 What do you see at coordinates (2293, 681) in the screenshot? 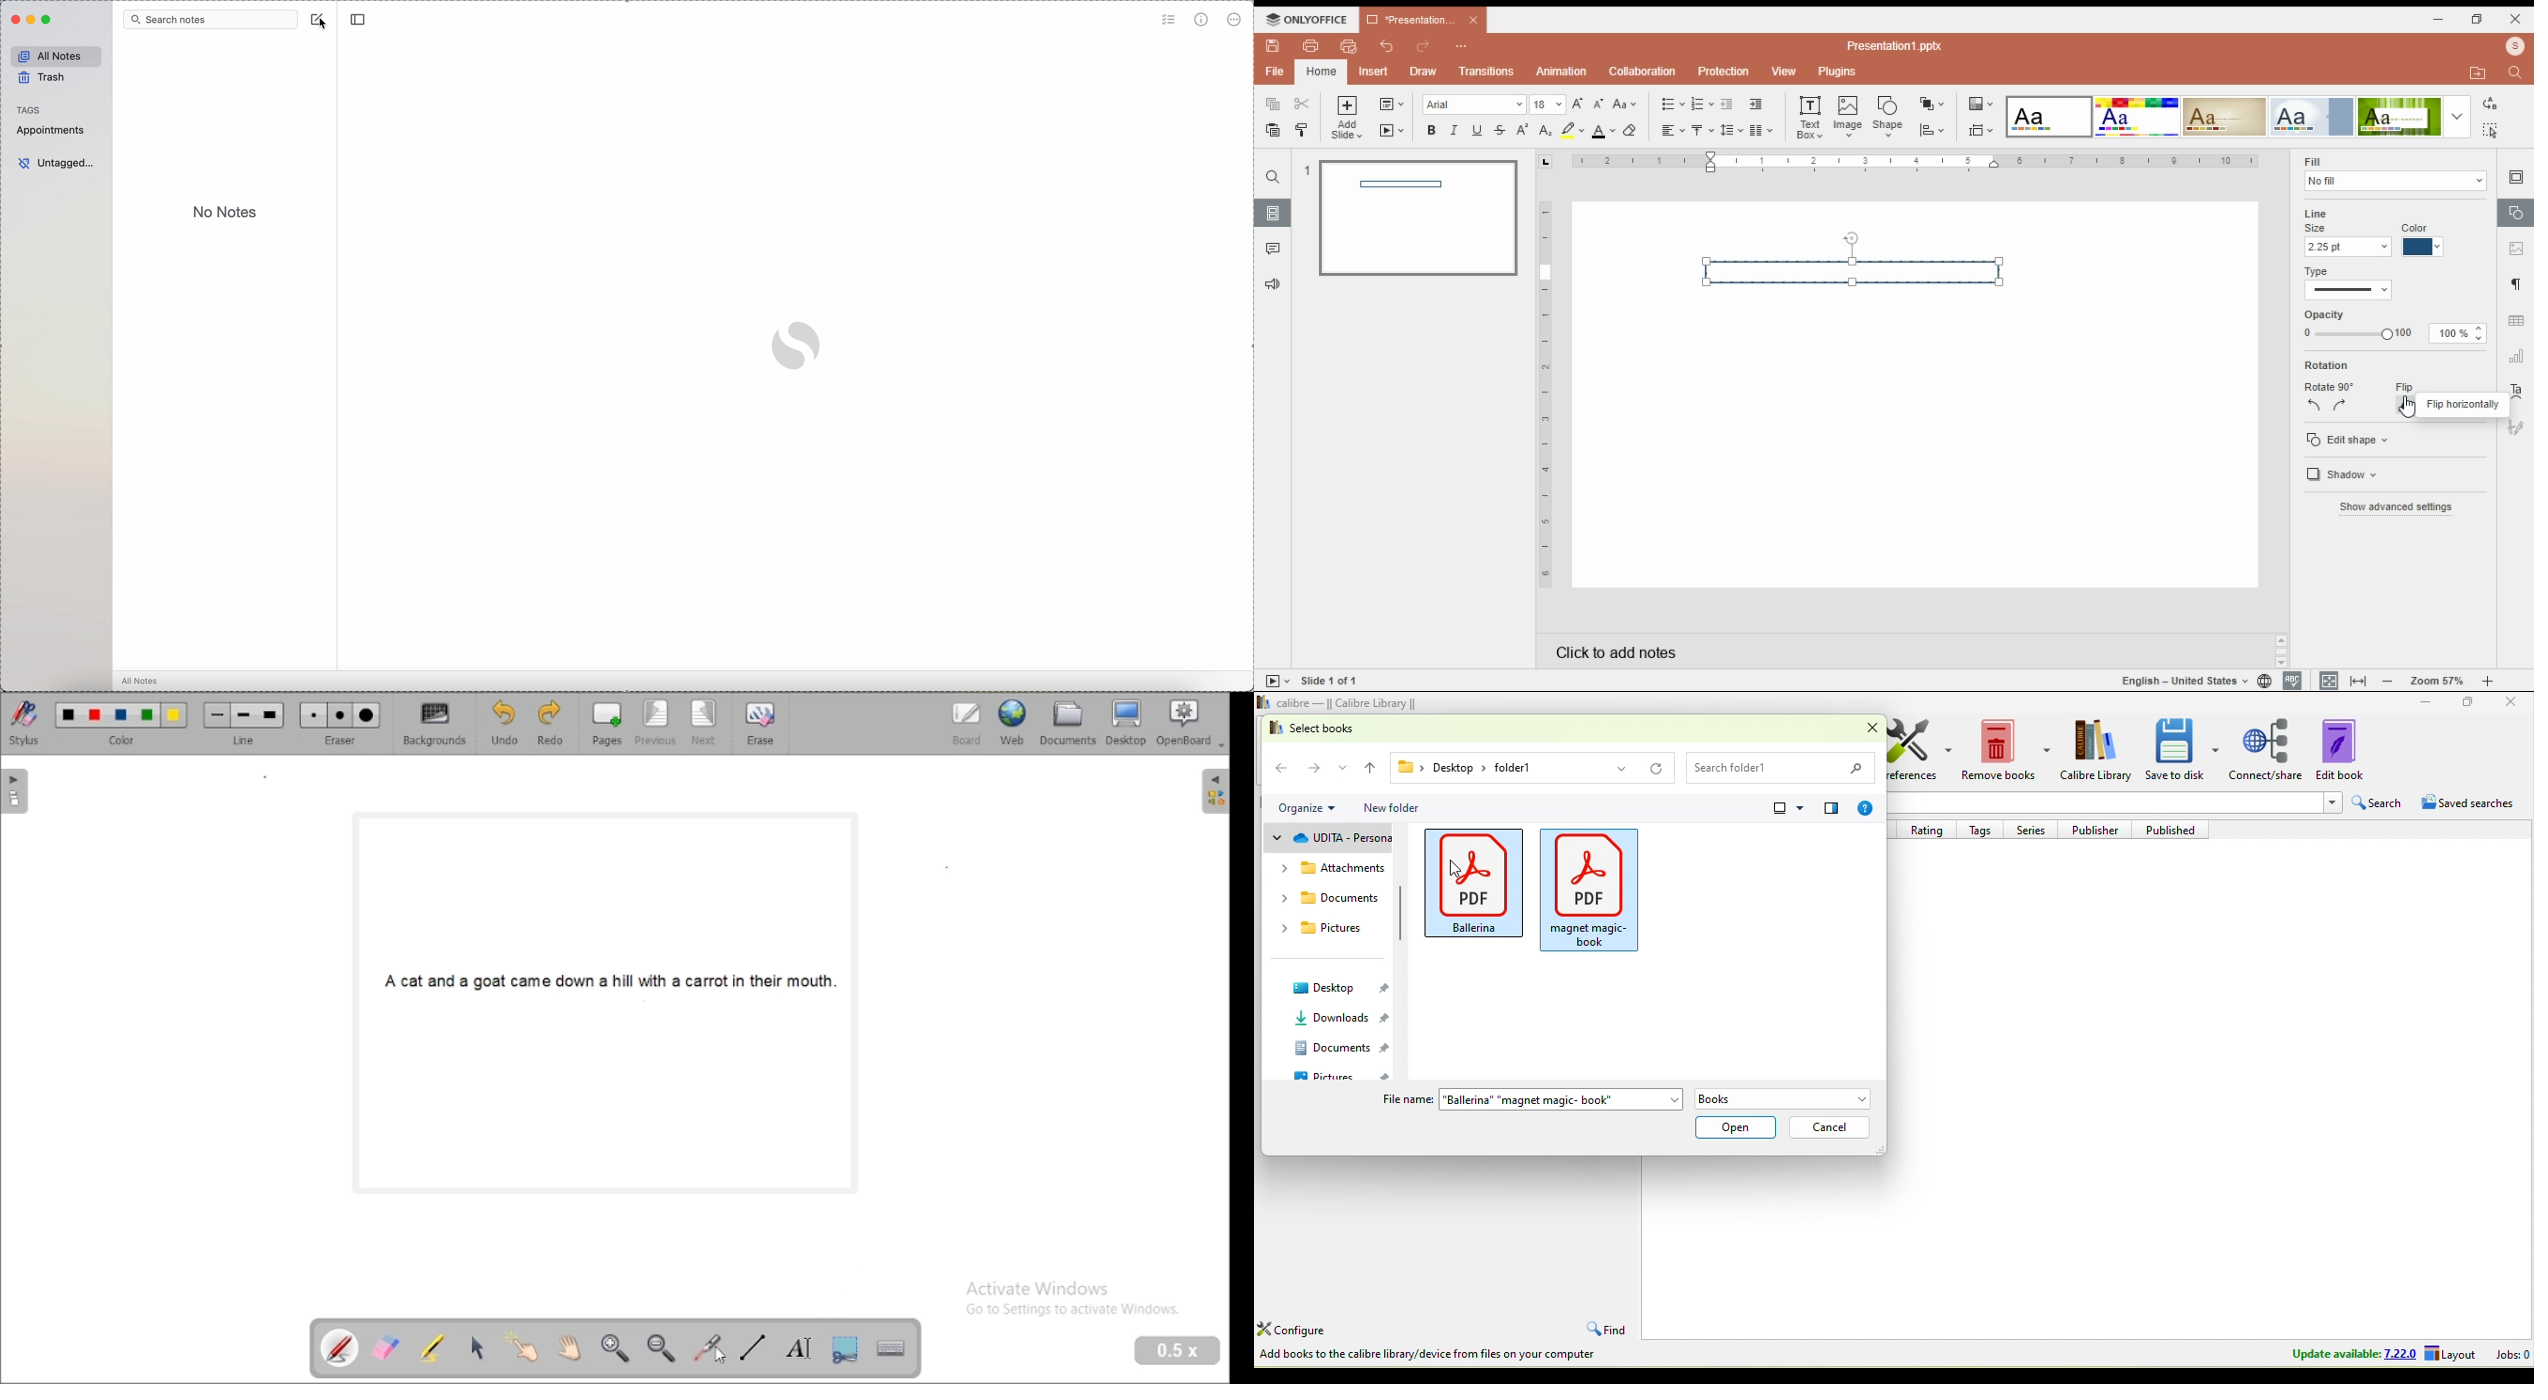
I see `spell check` at bounding box center [2293, 681].